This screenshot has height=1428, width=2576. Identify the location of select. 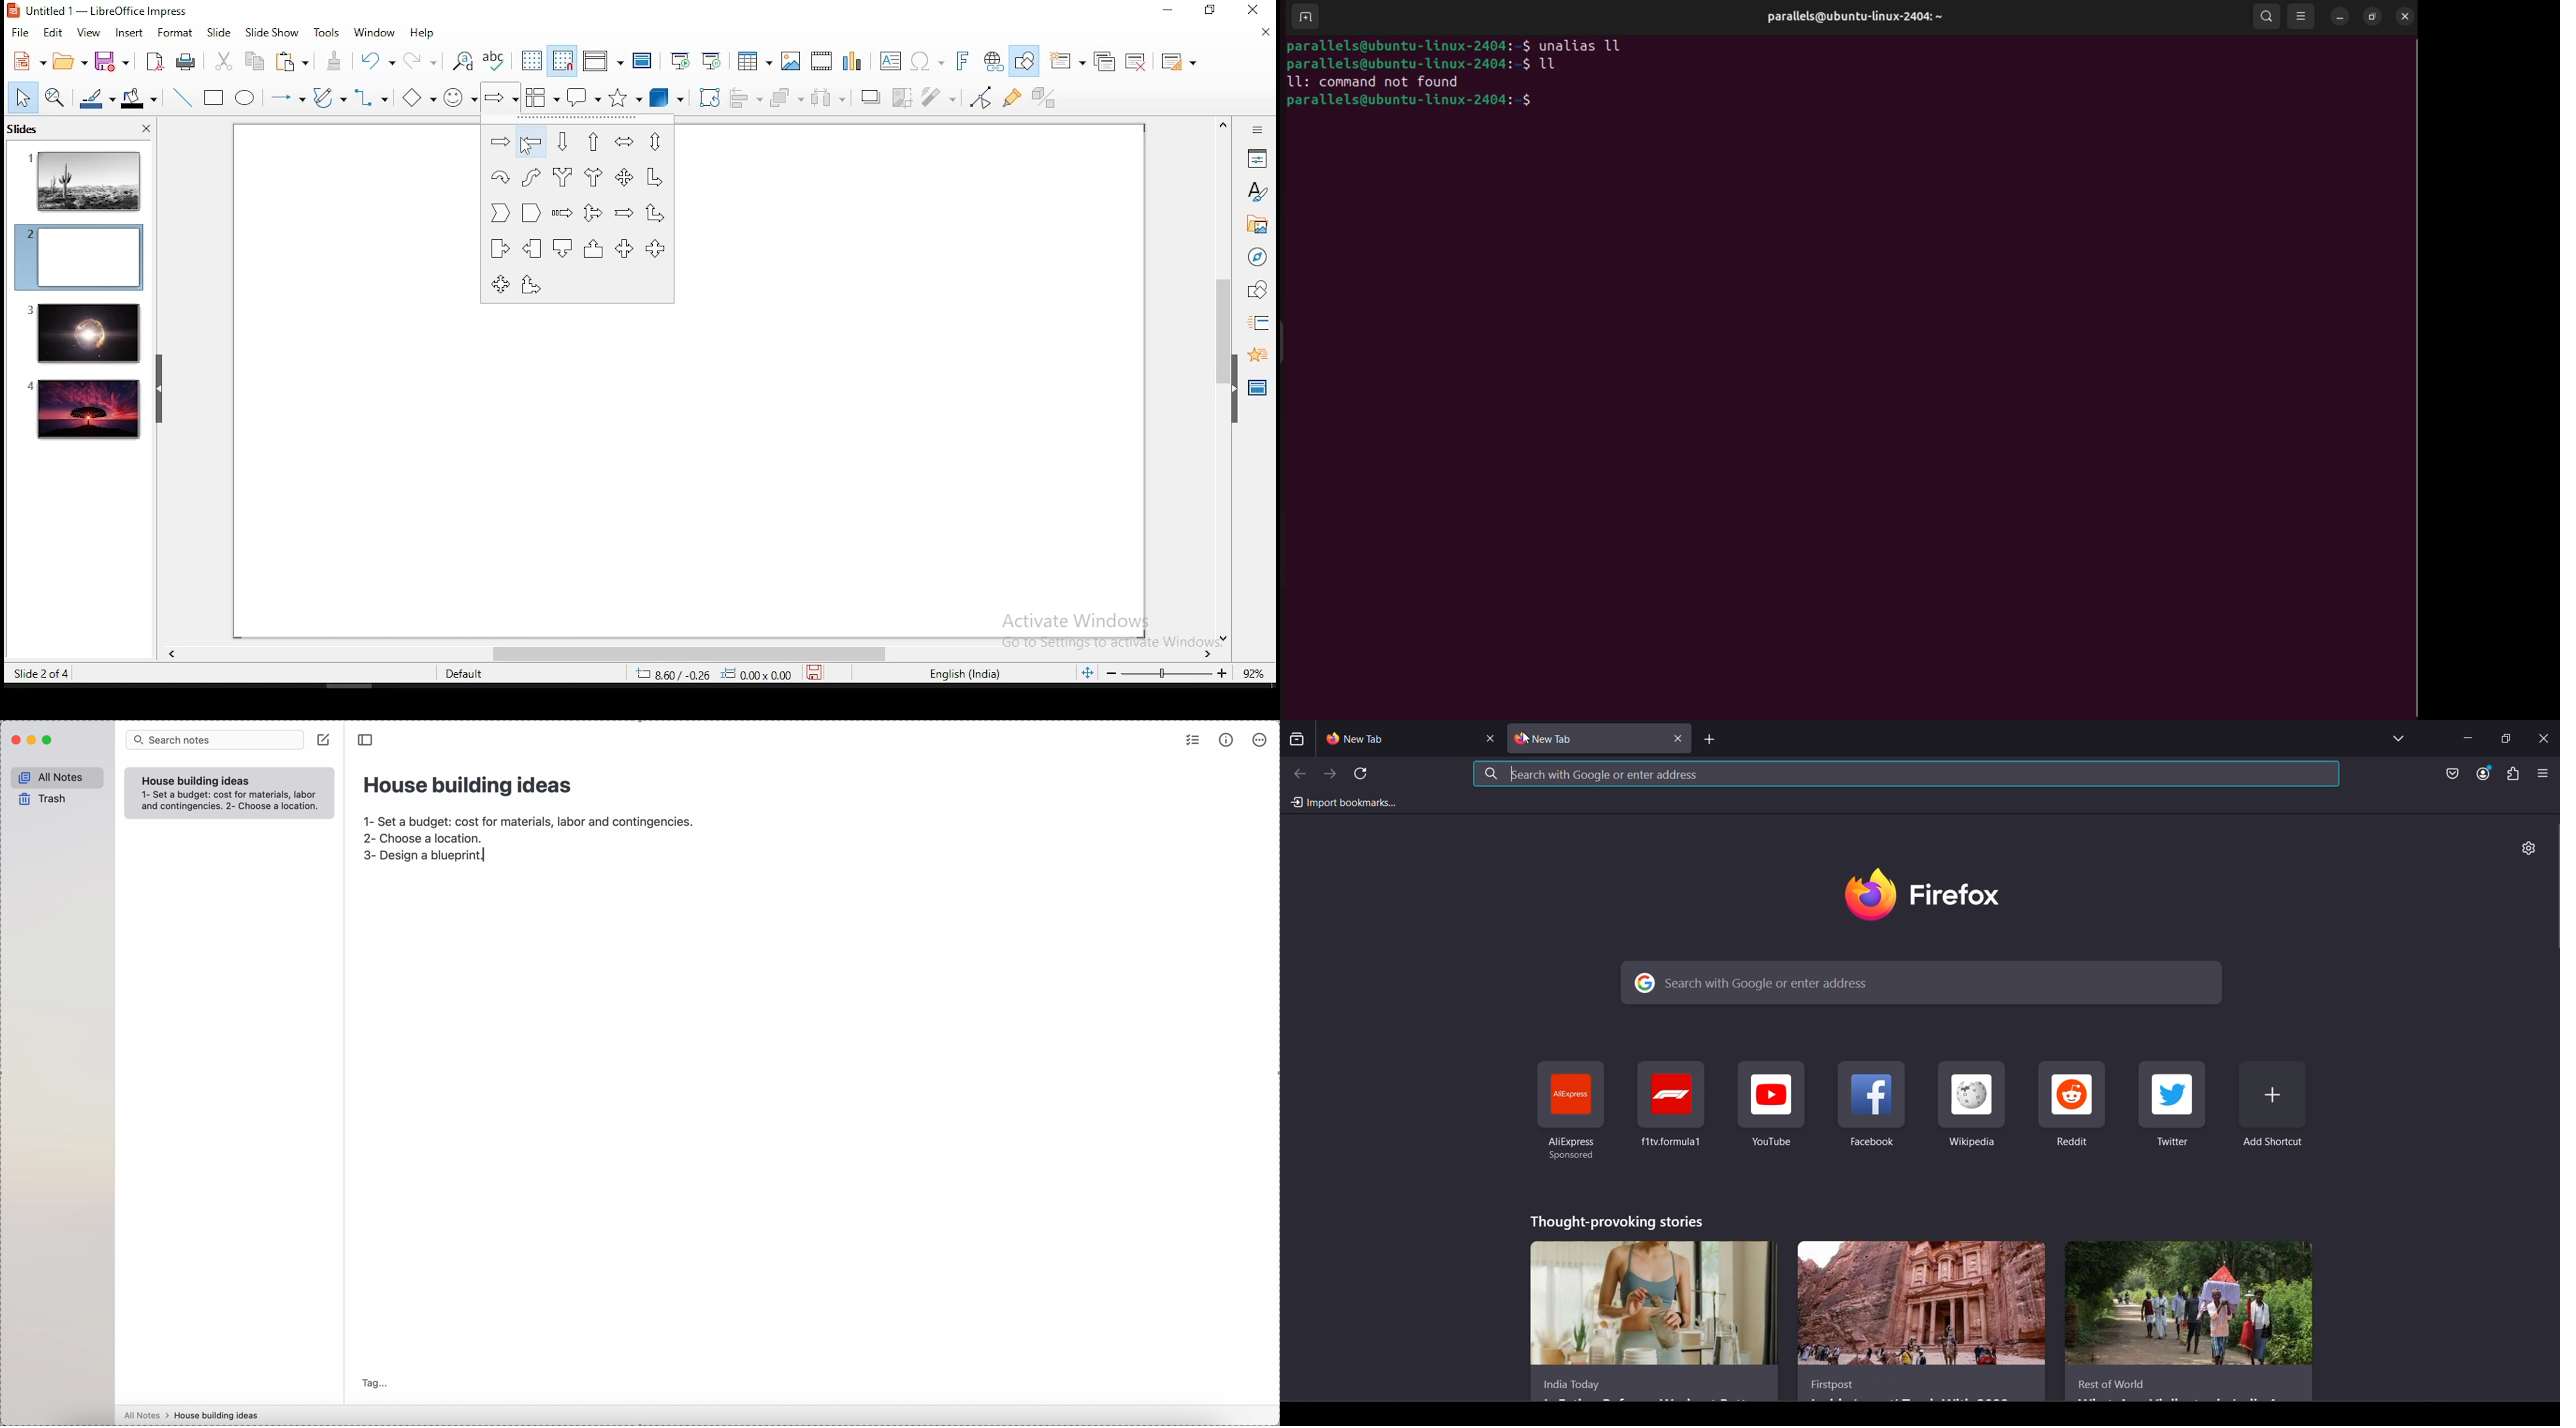
(20, 97).